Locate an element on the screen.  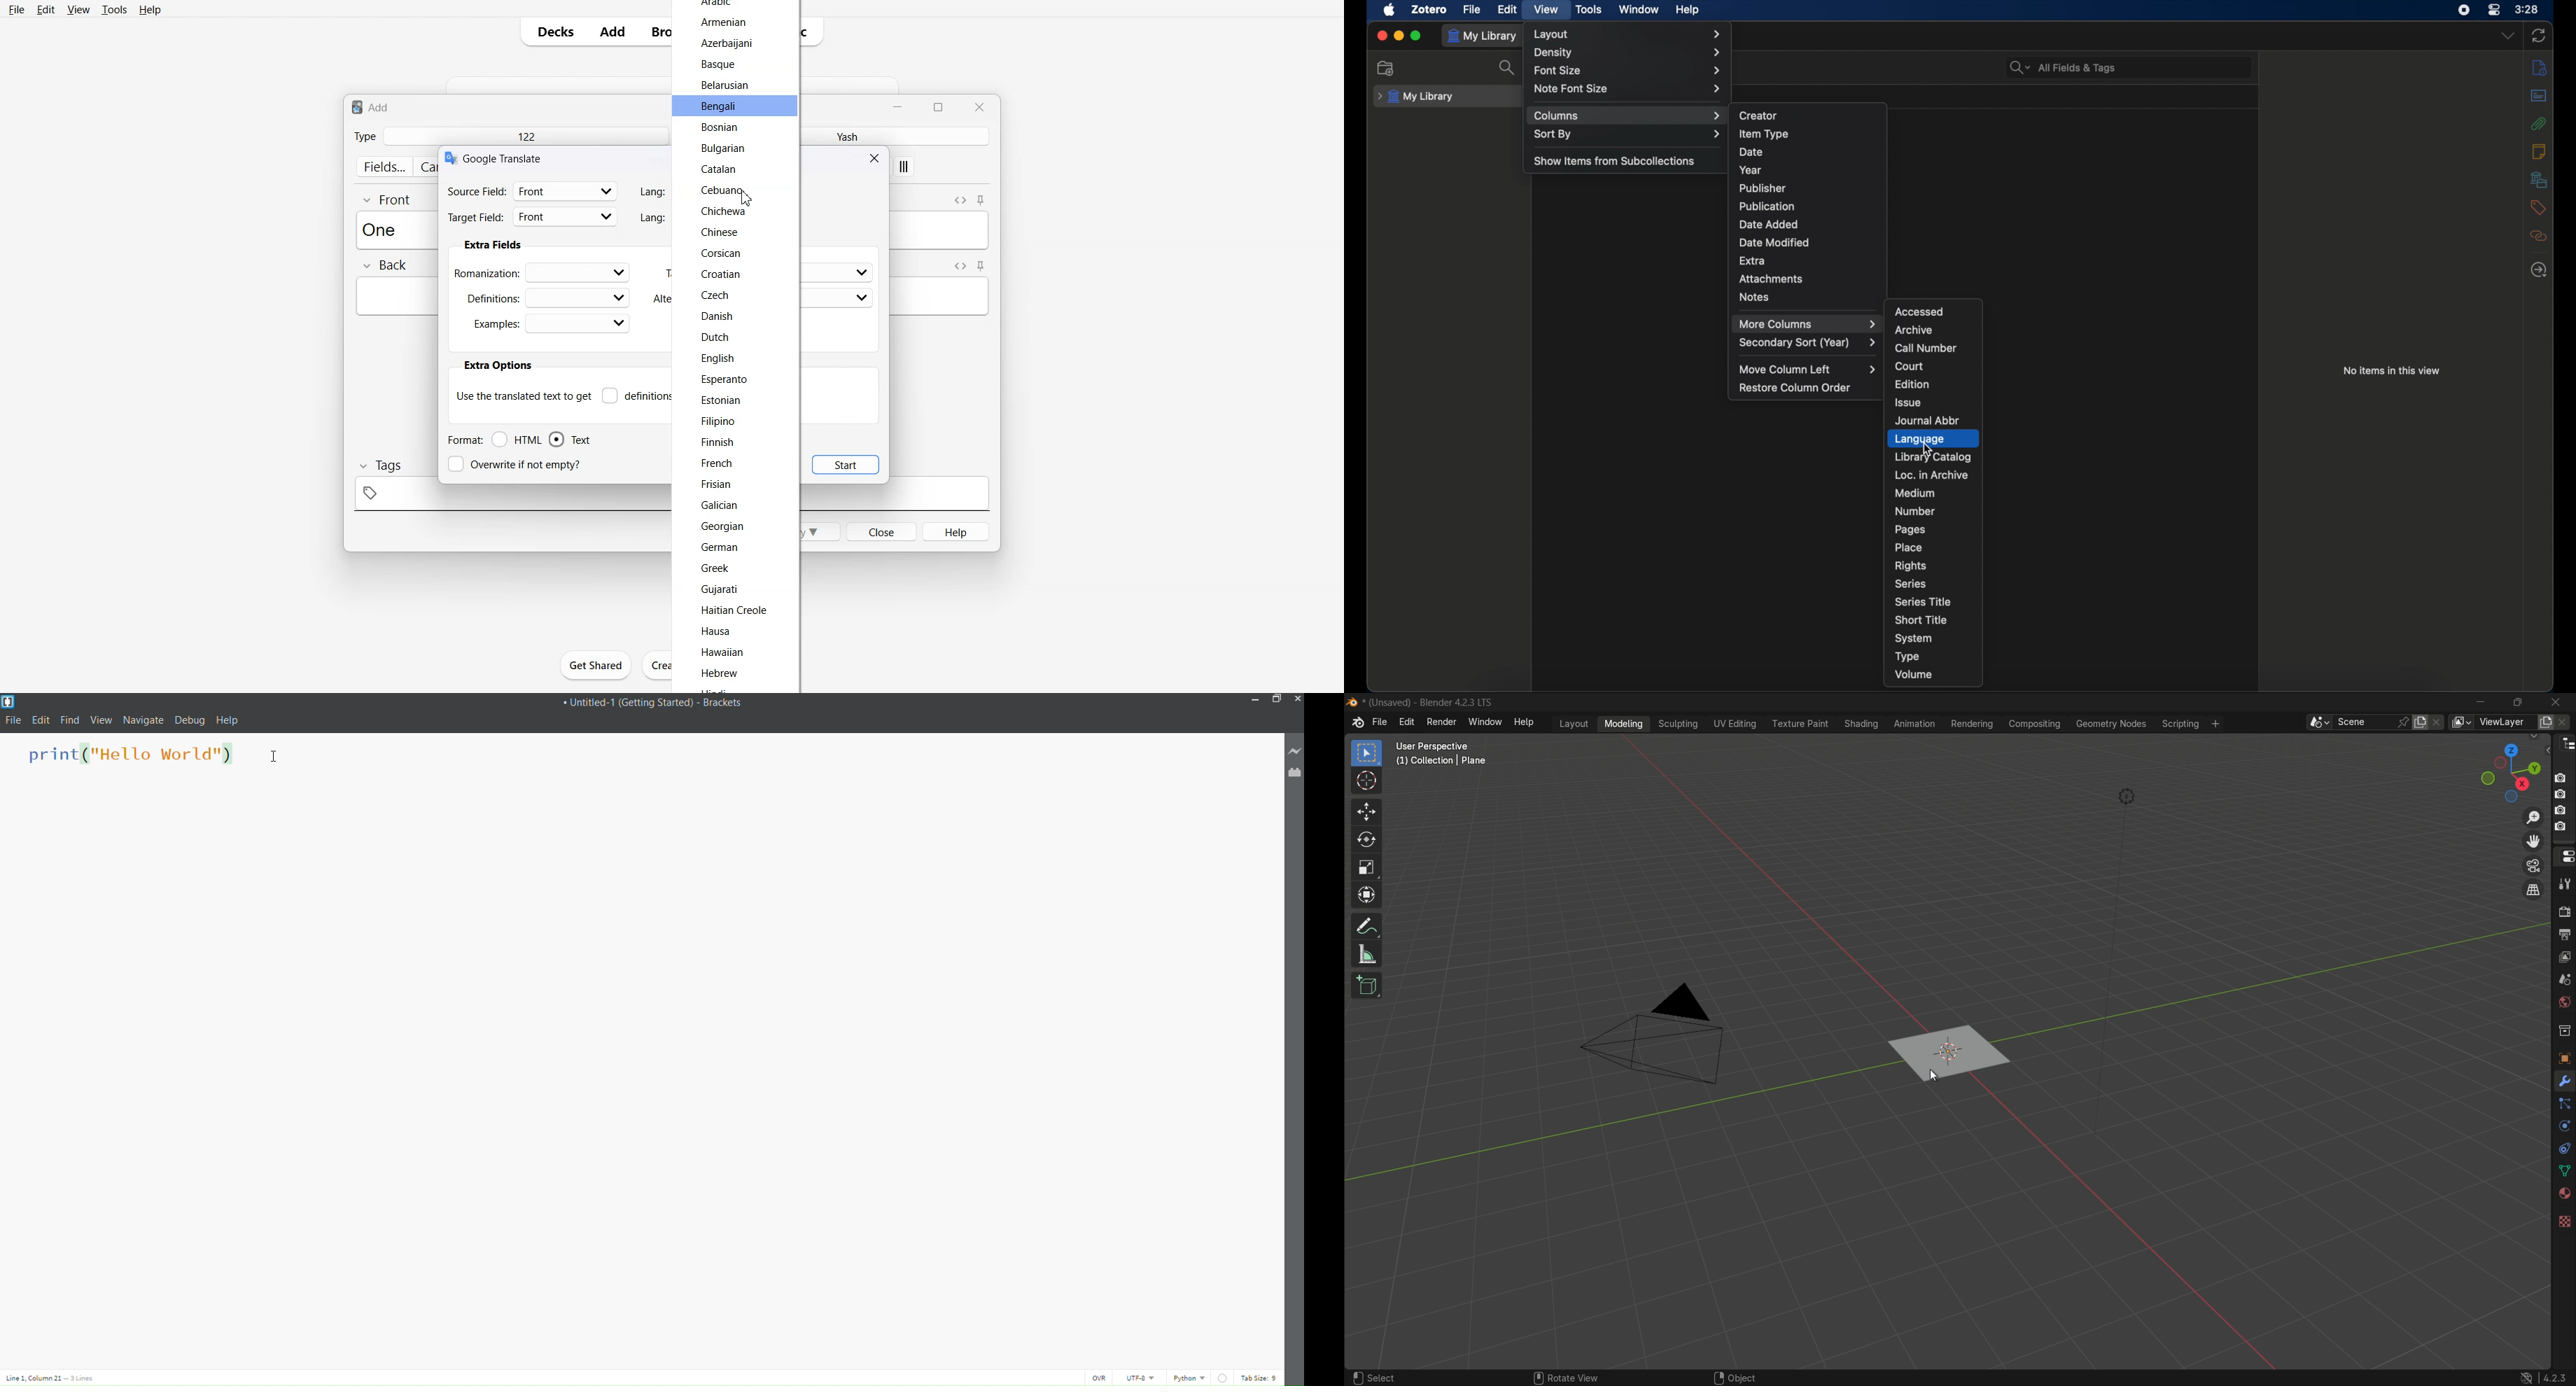
Definitions is located at coordinates (637, 396).